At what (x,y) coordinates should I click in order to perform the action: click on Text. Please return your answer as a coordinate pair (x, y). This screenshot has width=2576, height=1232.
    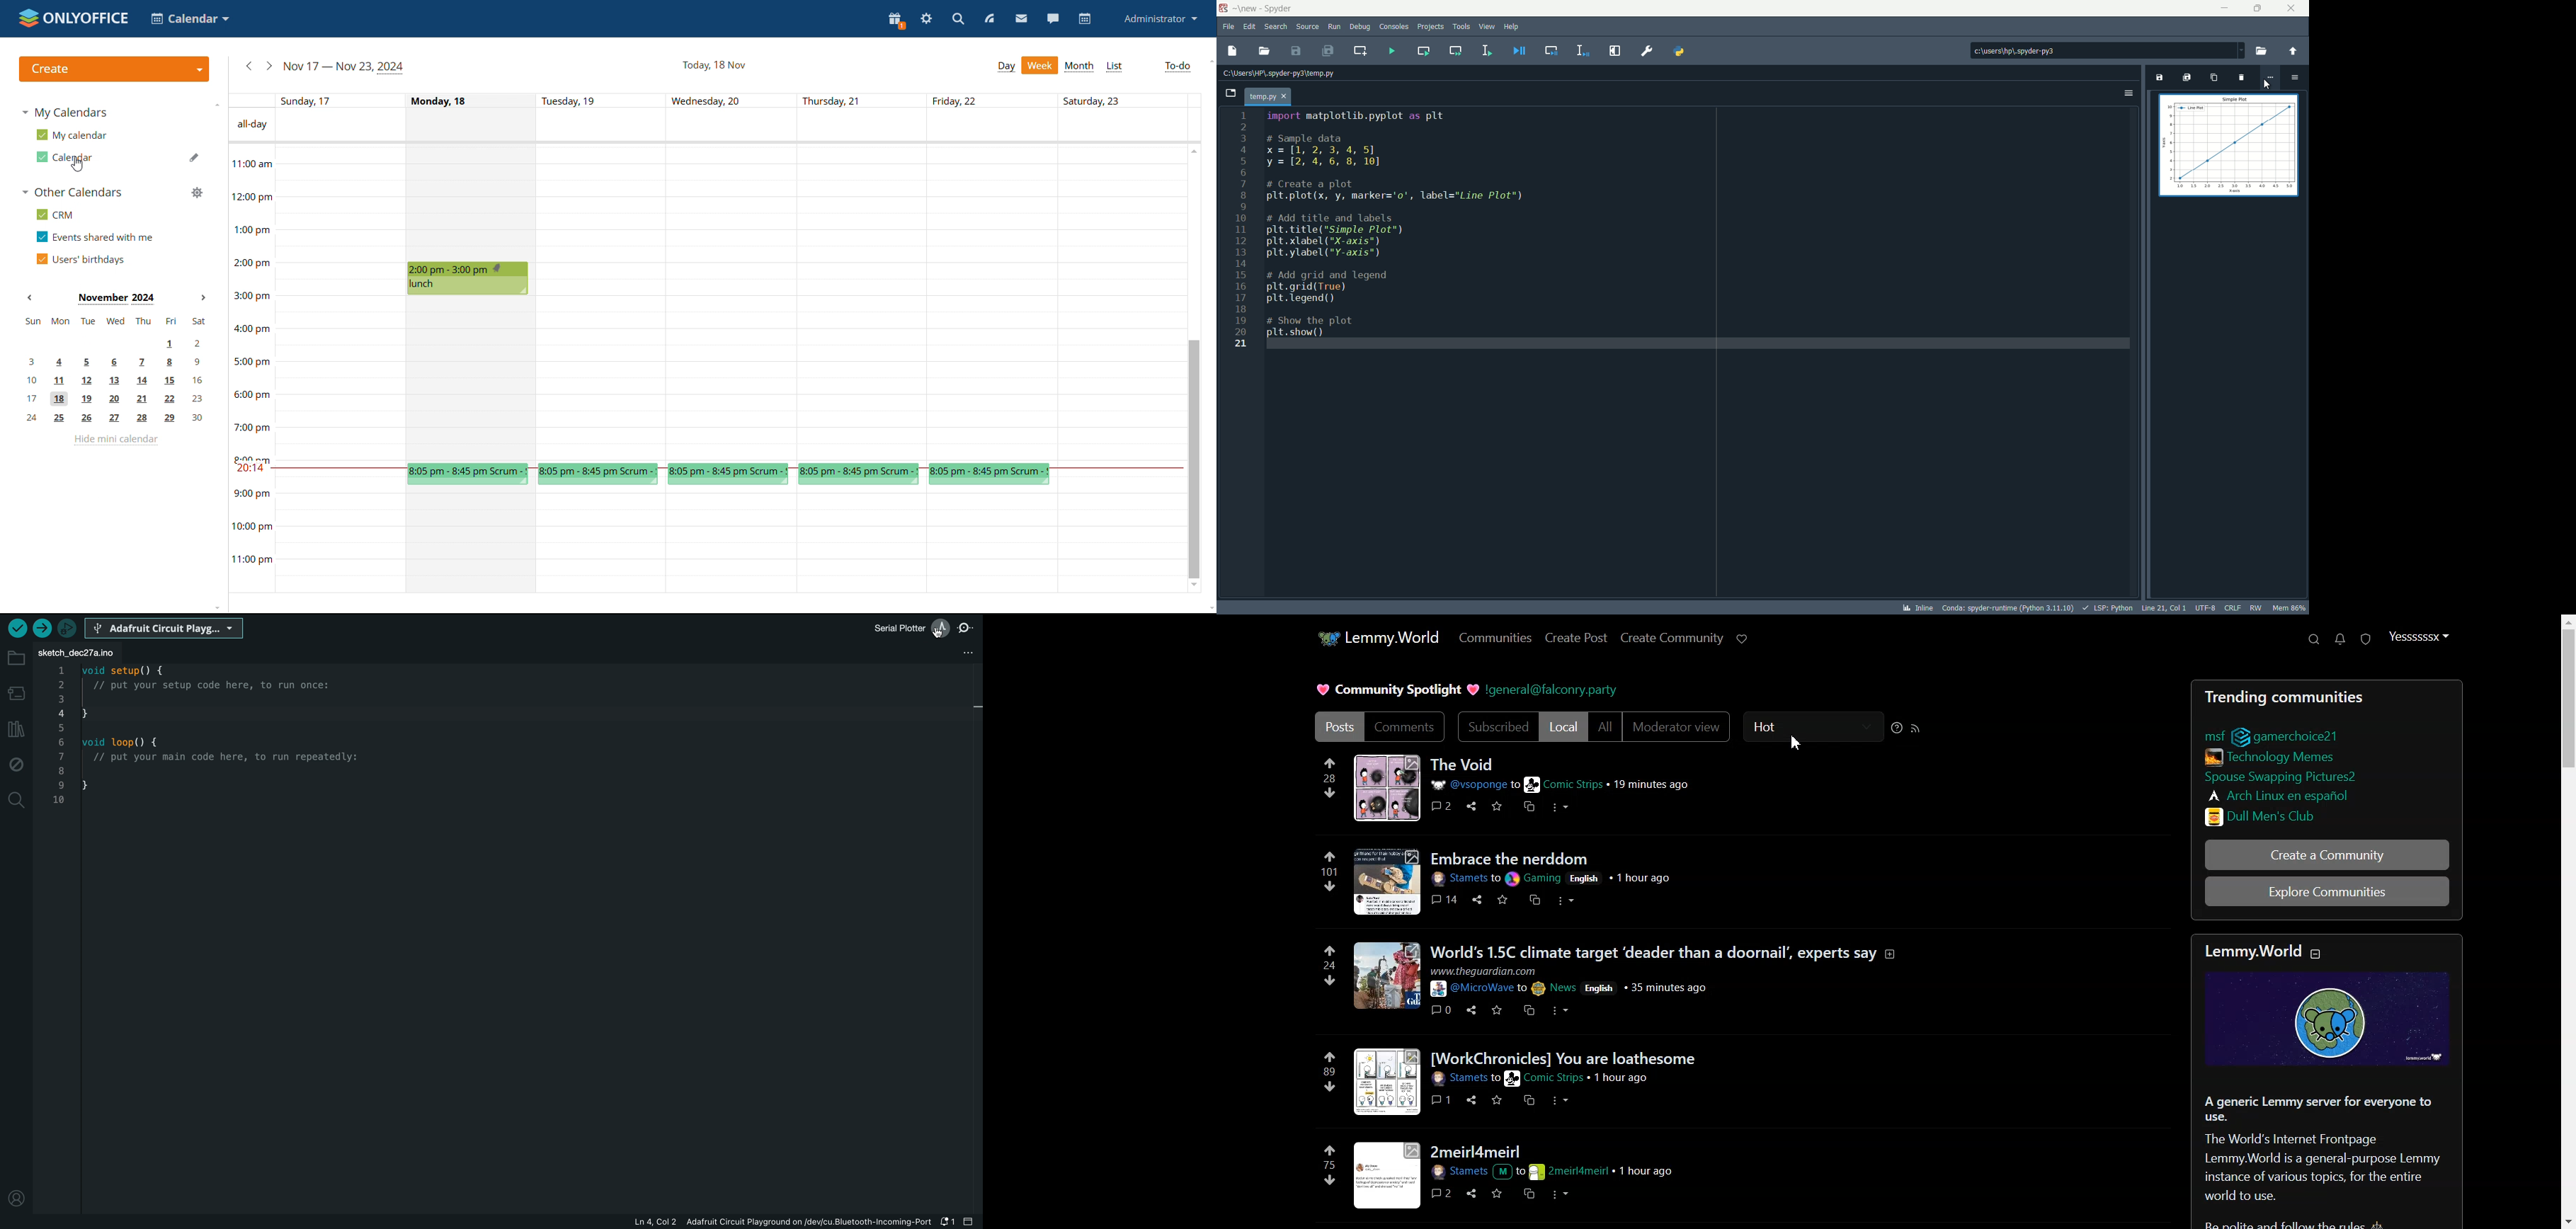
    Looking at the image, I should click on (1397, 691).